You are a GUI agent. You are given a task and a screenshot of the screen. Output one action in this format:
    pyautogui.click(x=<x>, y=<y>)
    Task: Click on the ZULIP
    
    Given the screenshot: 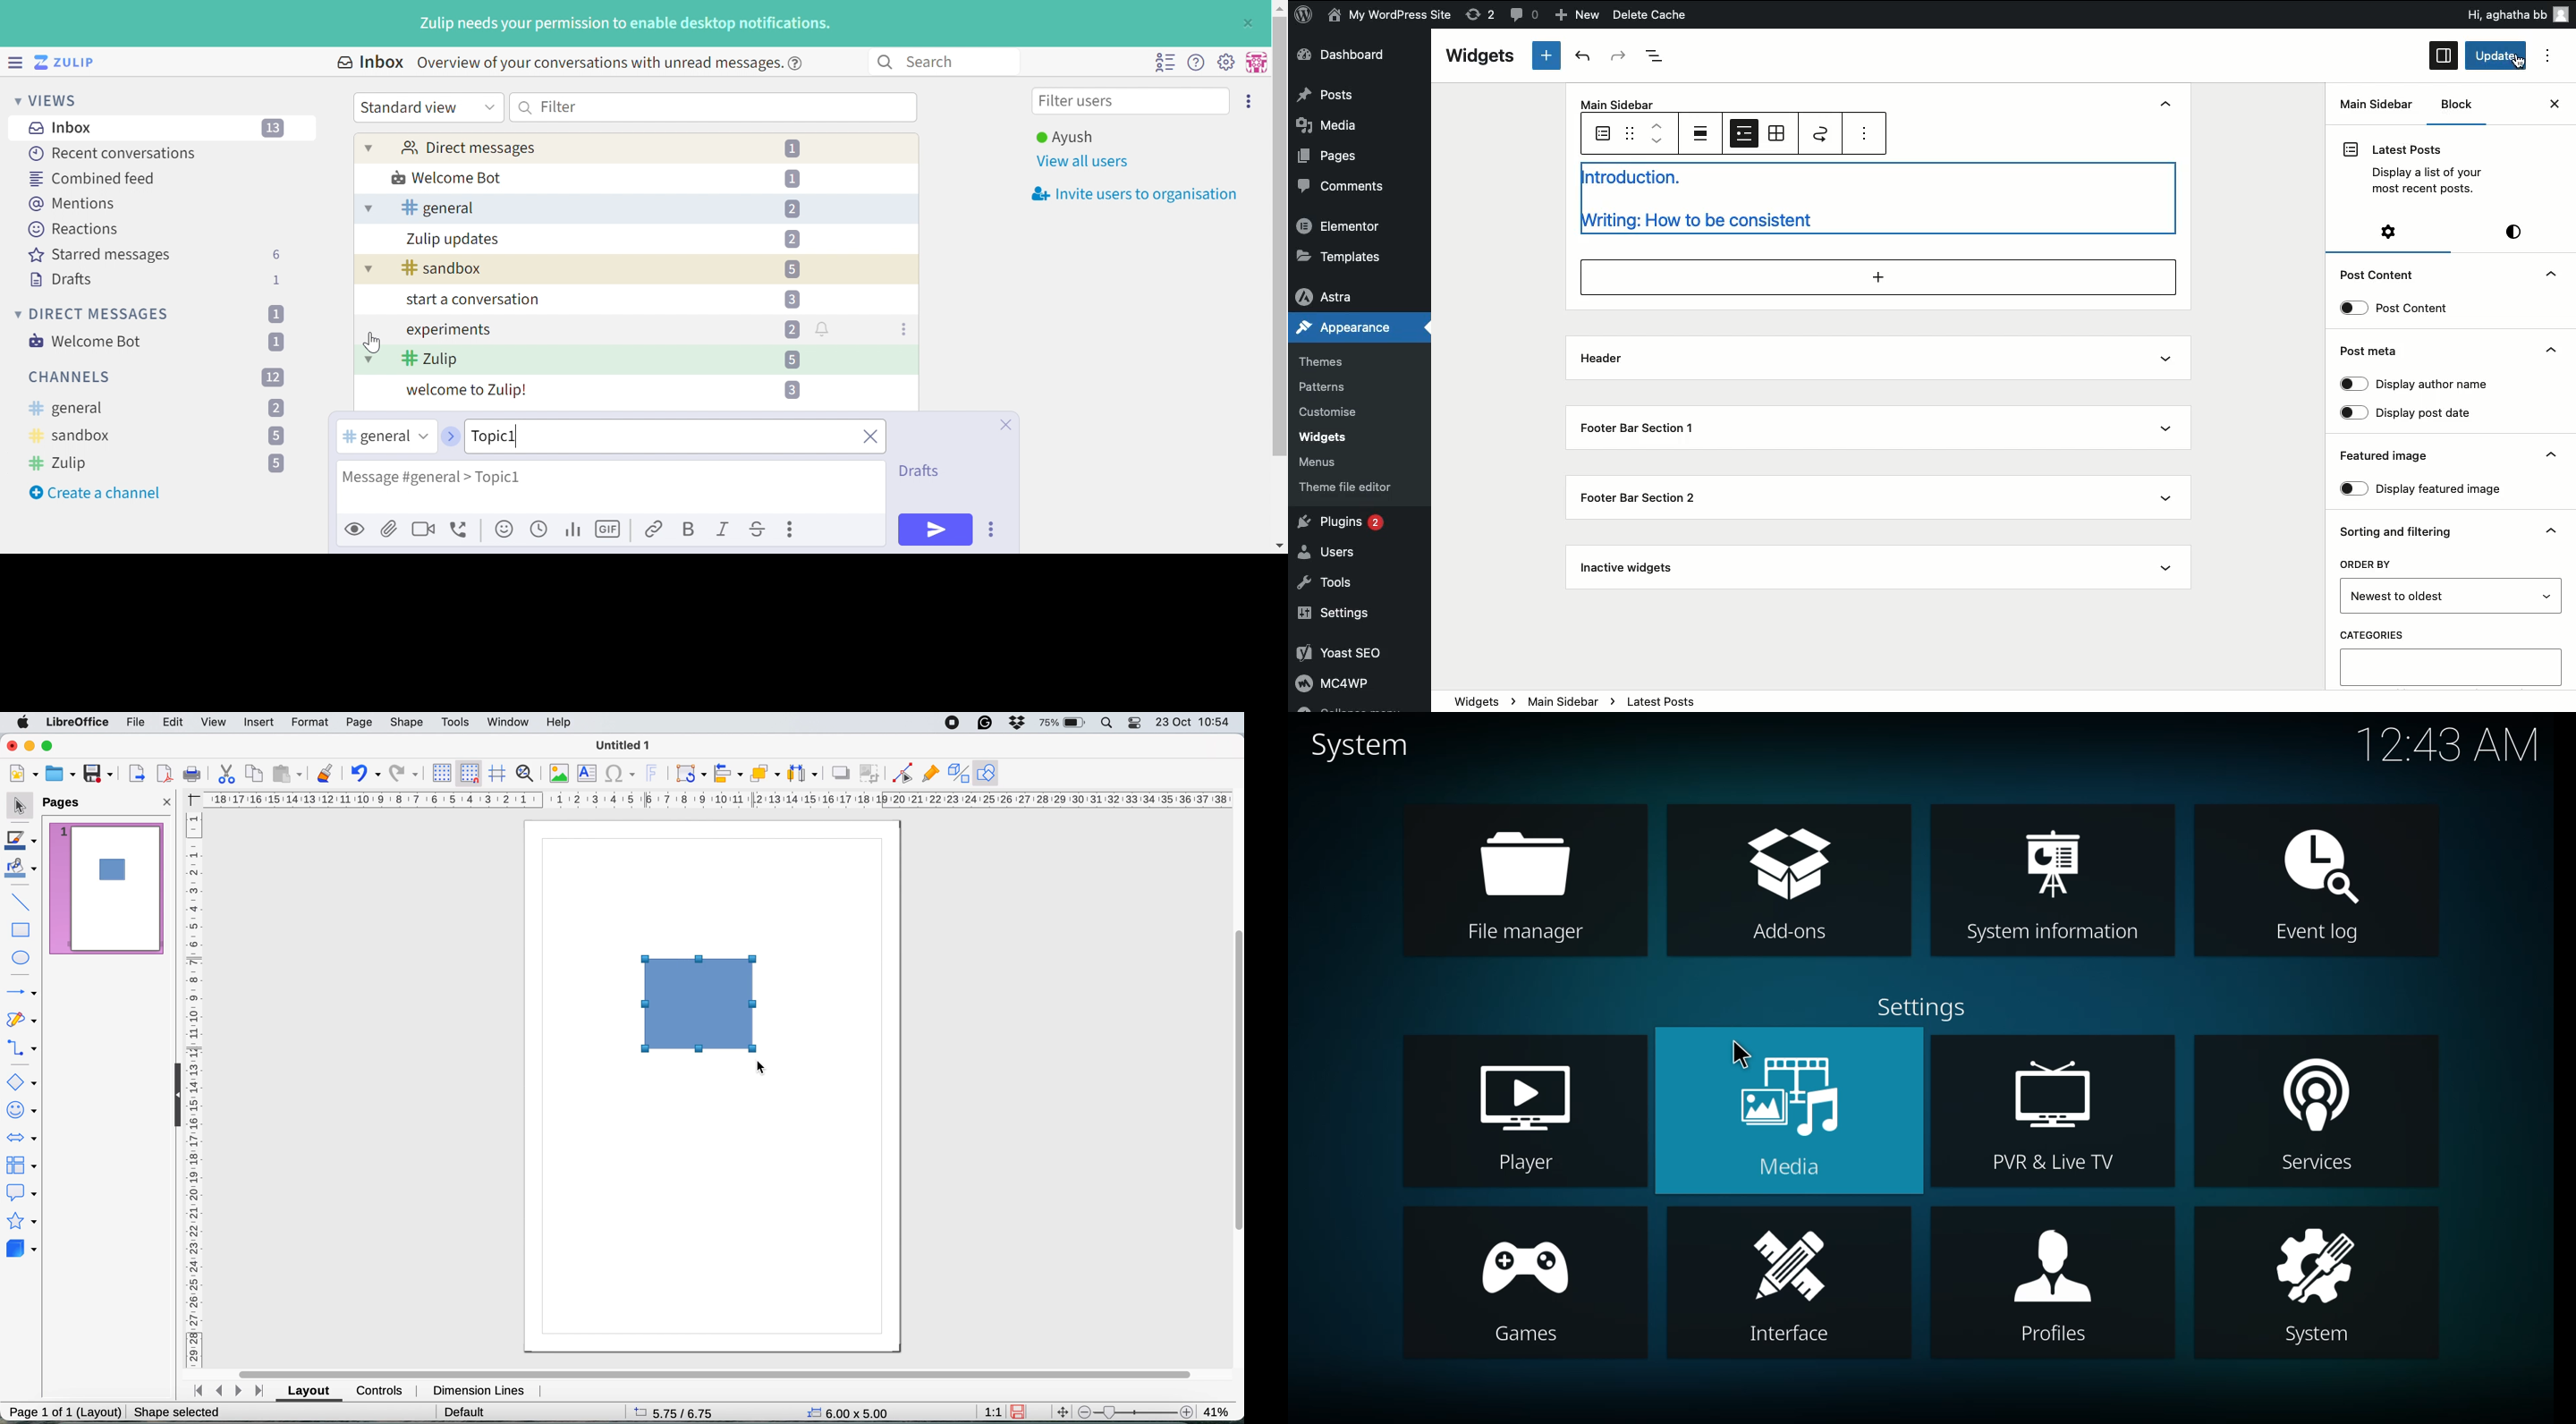 What is the action you would take?
    pyautogui.click(x=73, y=63)
    